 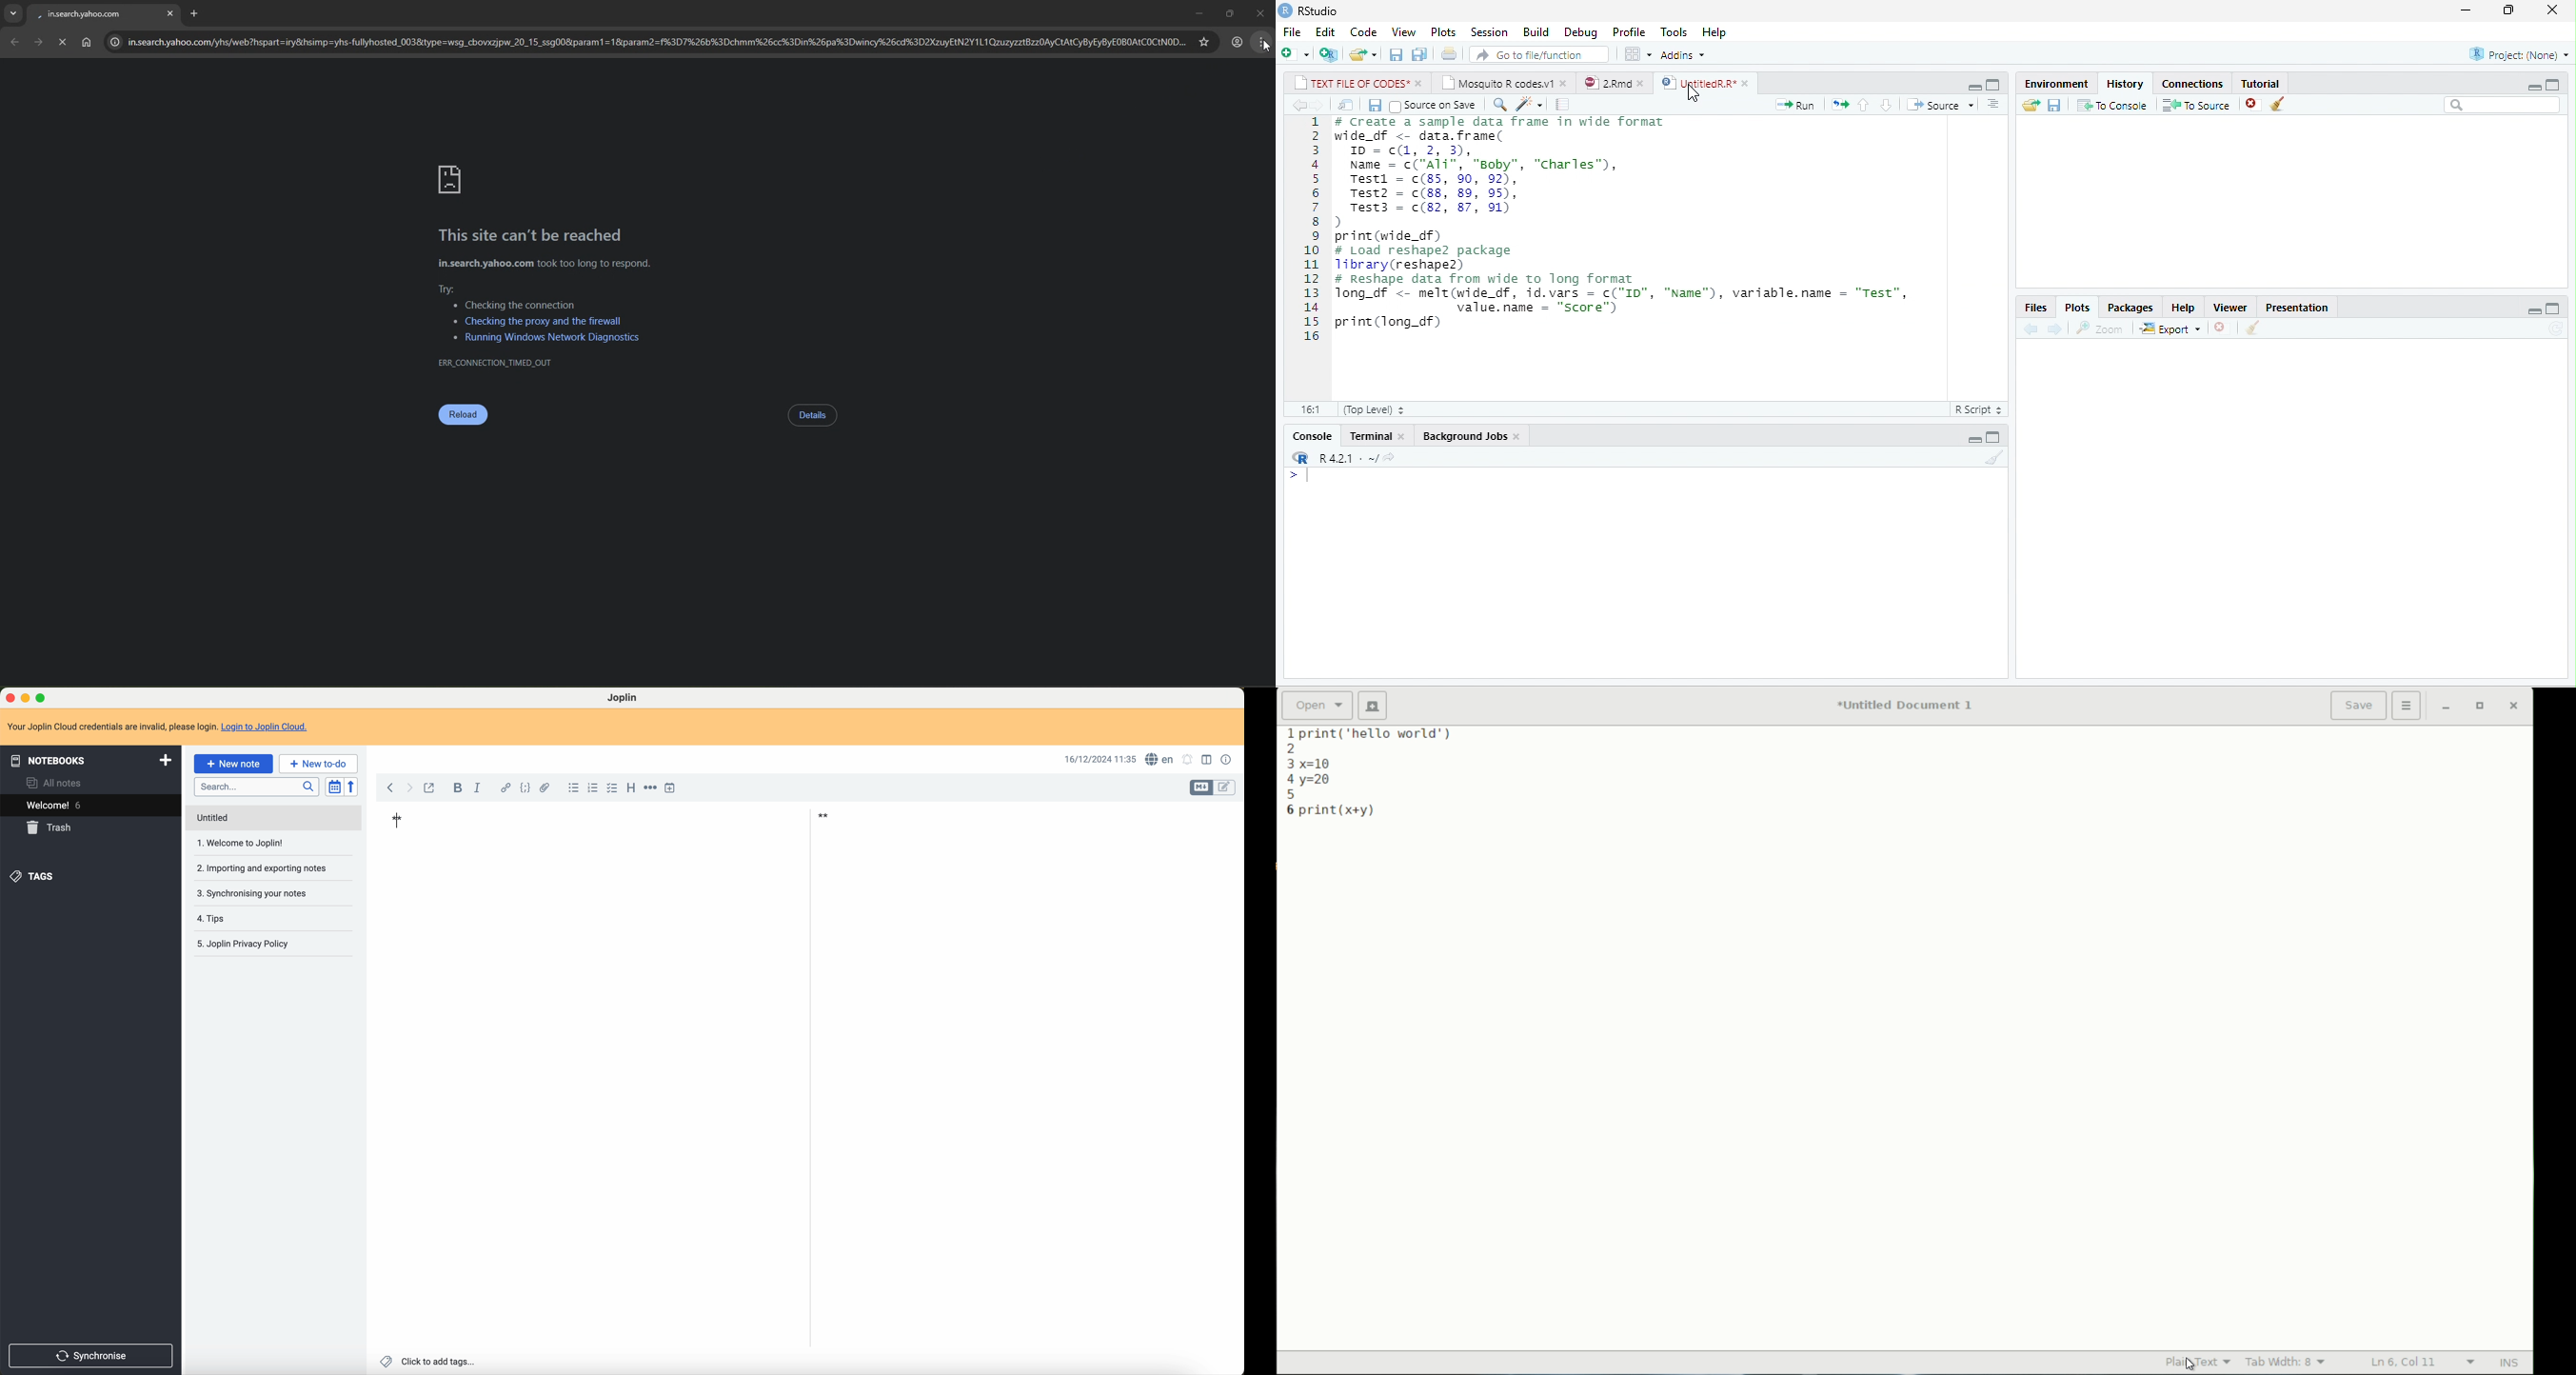 What do you see at coordinates (214, 919) in the screenshot?
I see `4.tips` at bounding box center [214, 919].